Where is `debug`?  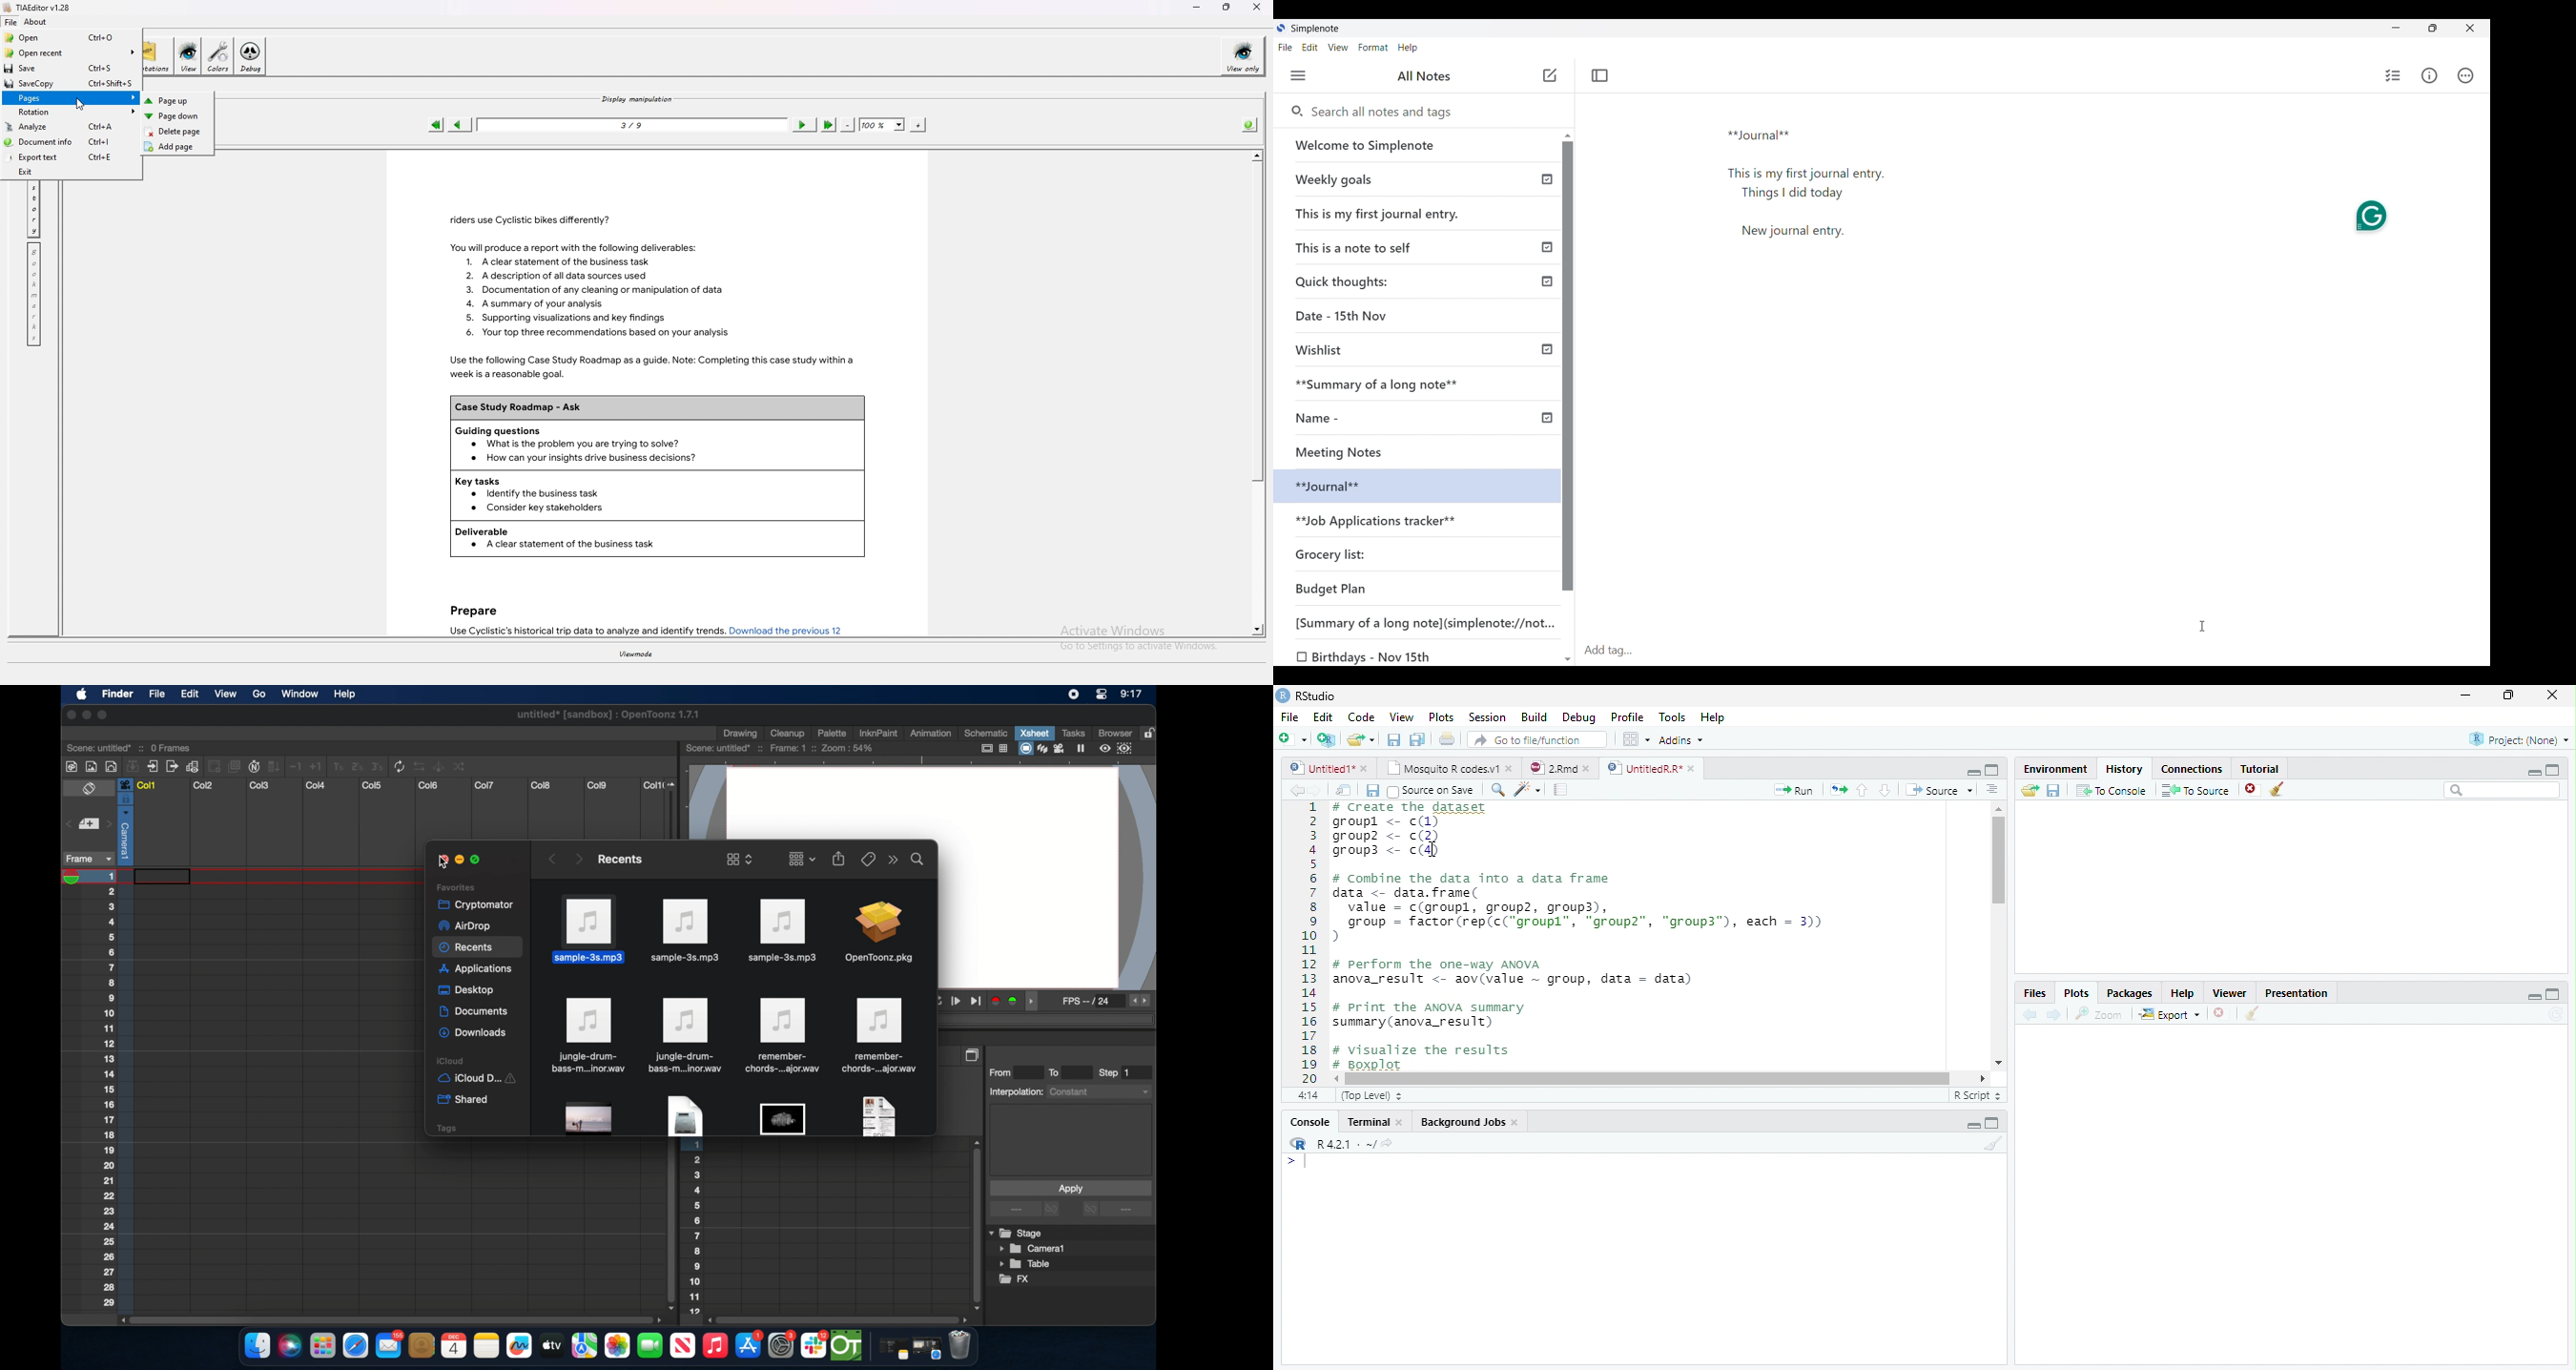 debug is located at coordinates (1581, 718).